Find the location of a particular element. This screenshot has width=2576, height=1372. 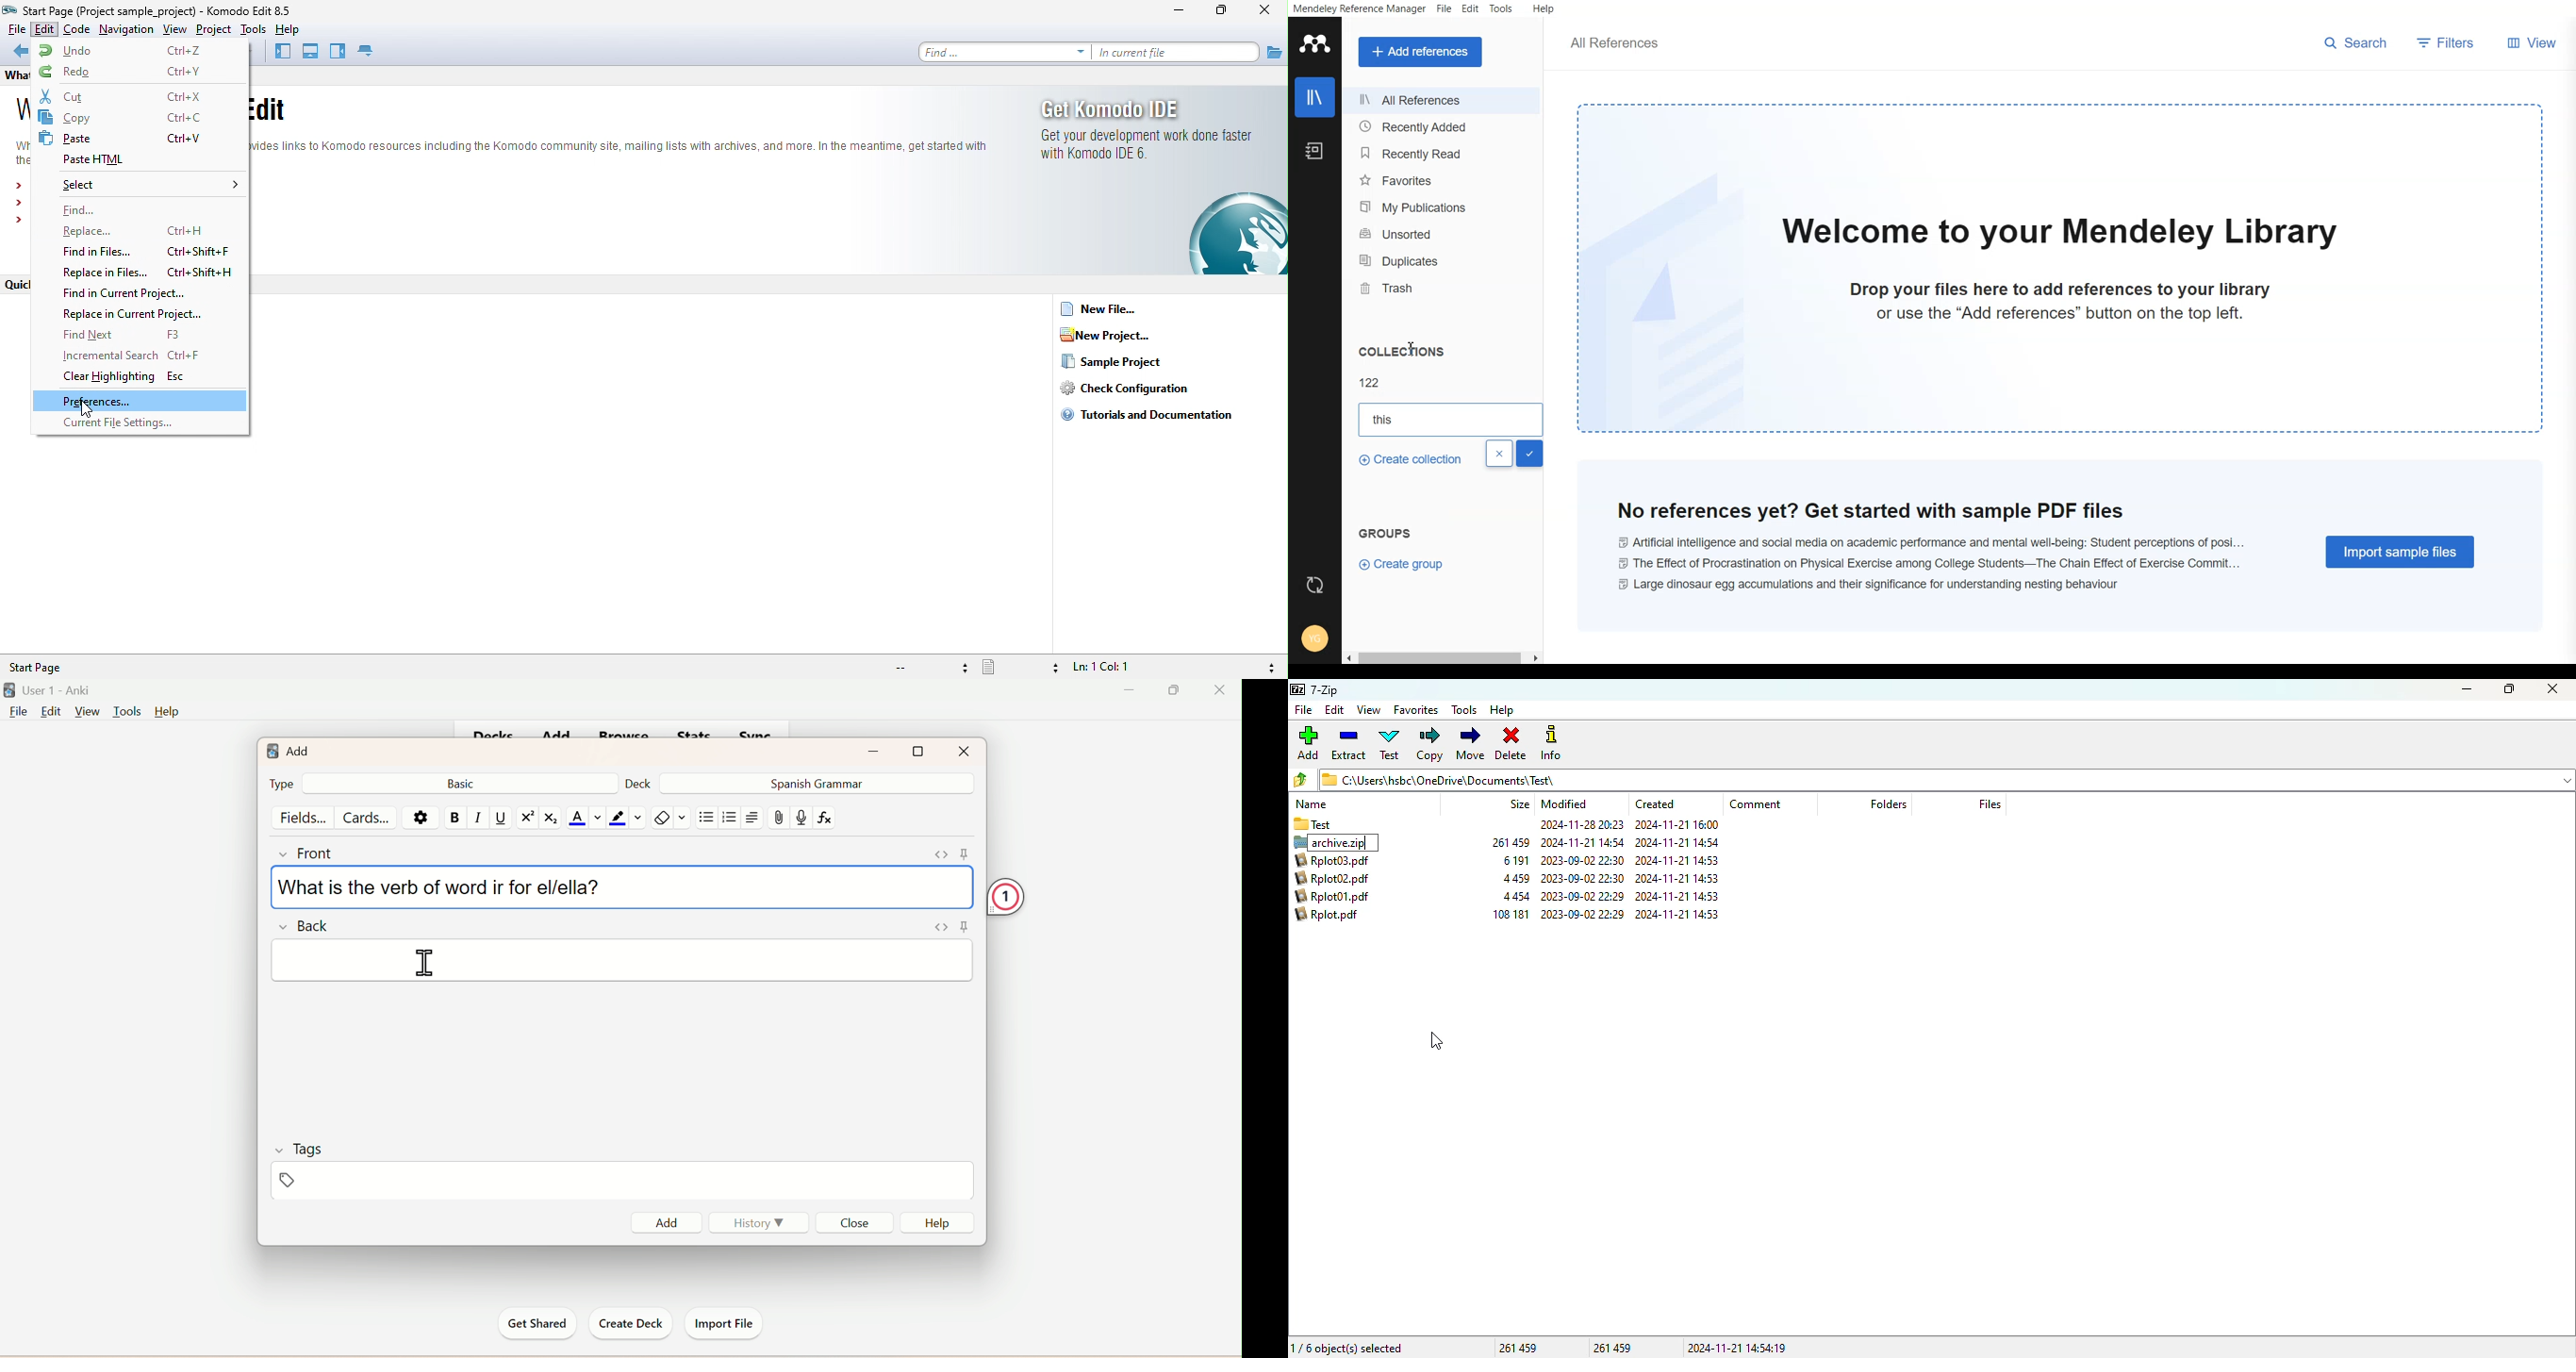

ln 1, col 1 is located at coordinates (1121, 667).